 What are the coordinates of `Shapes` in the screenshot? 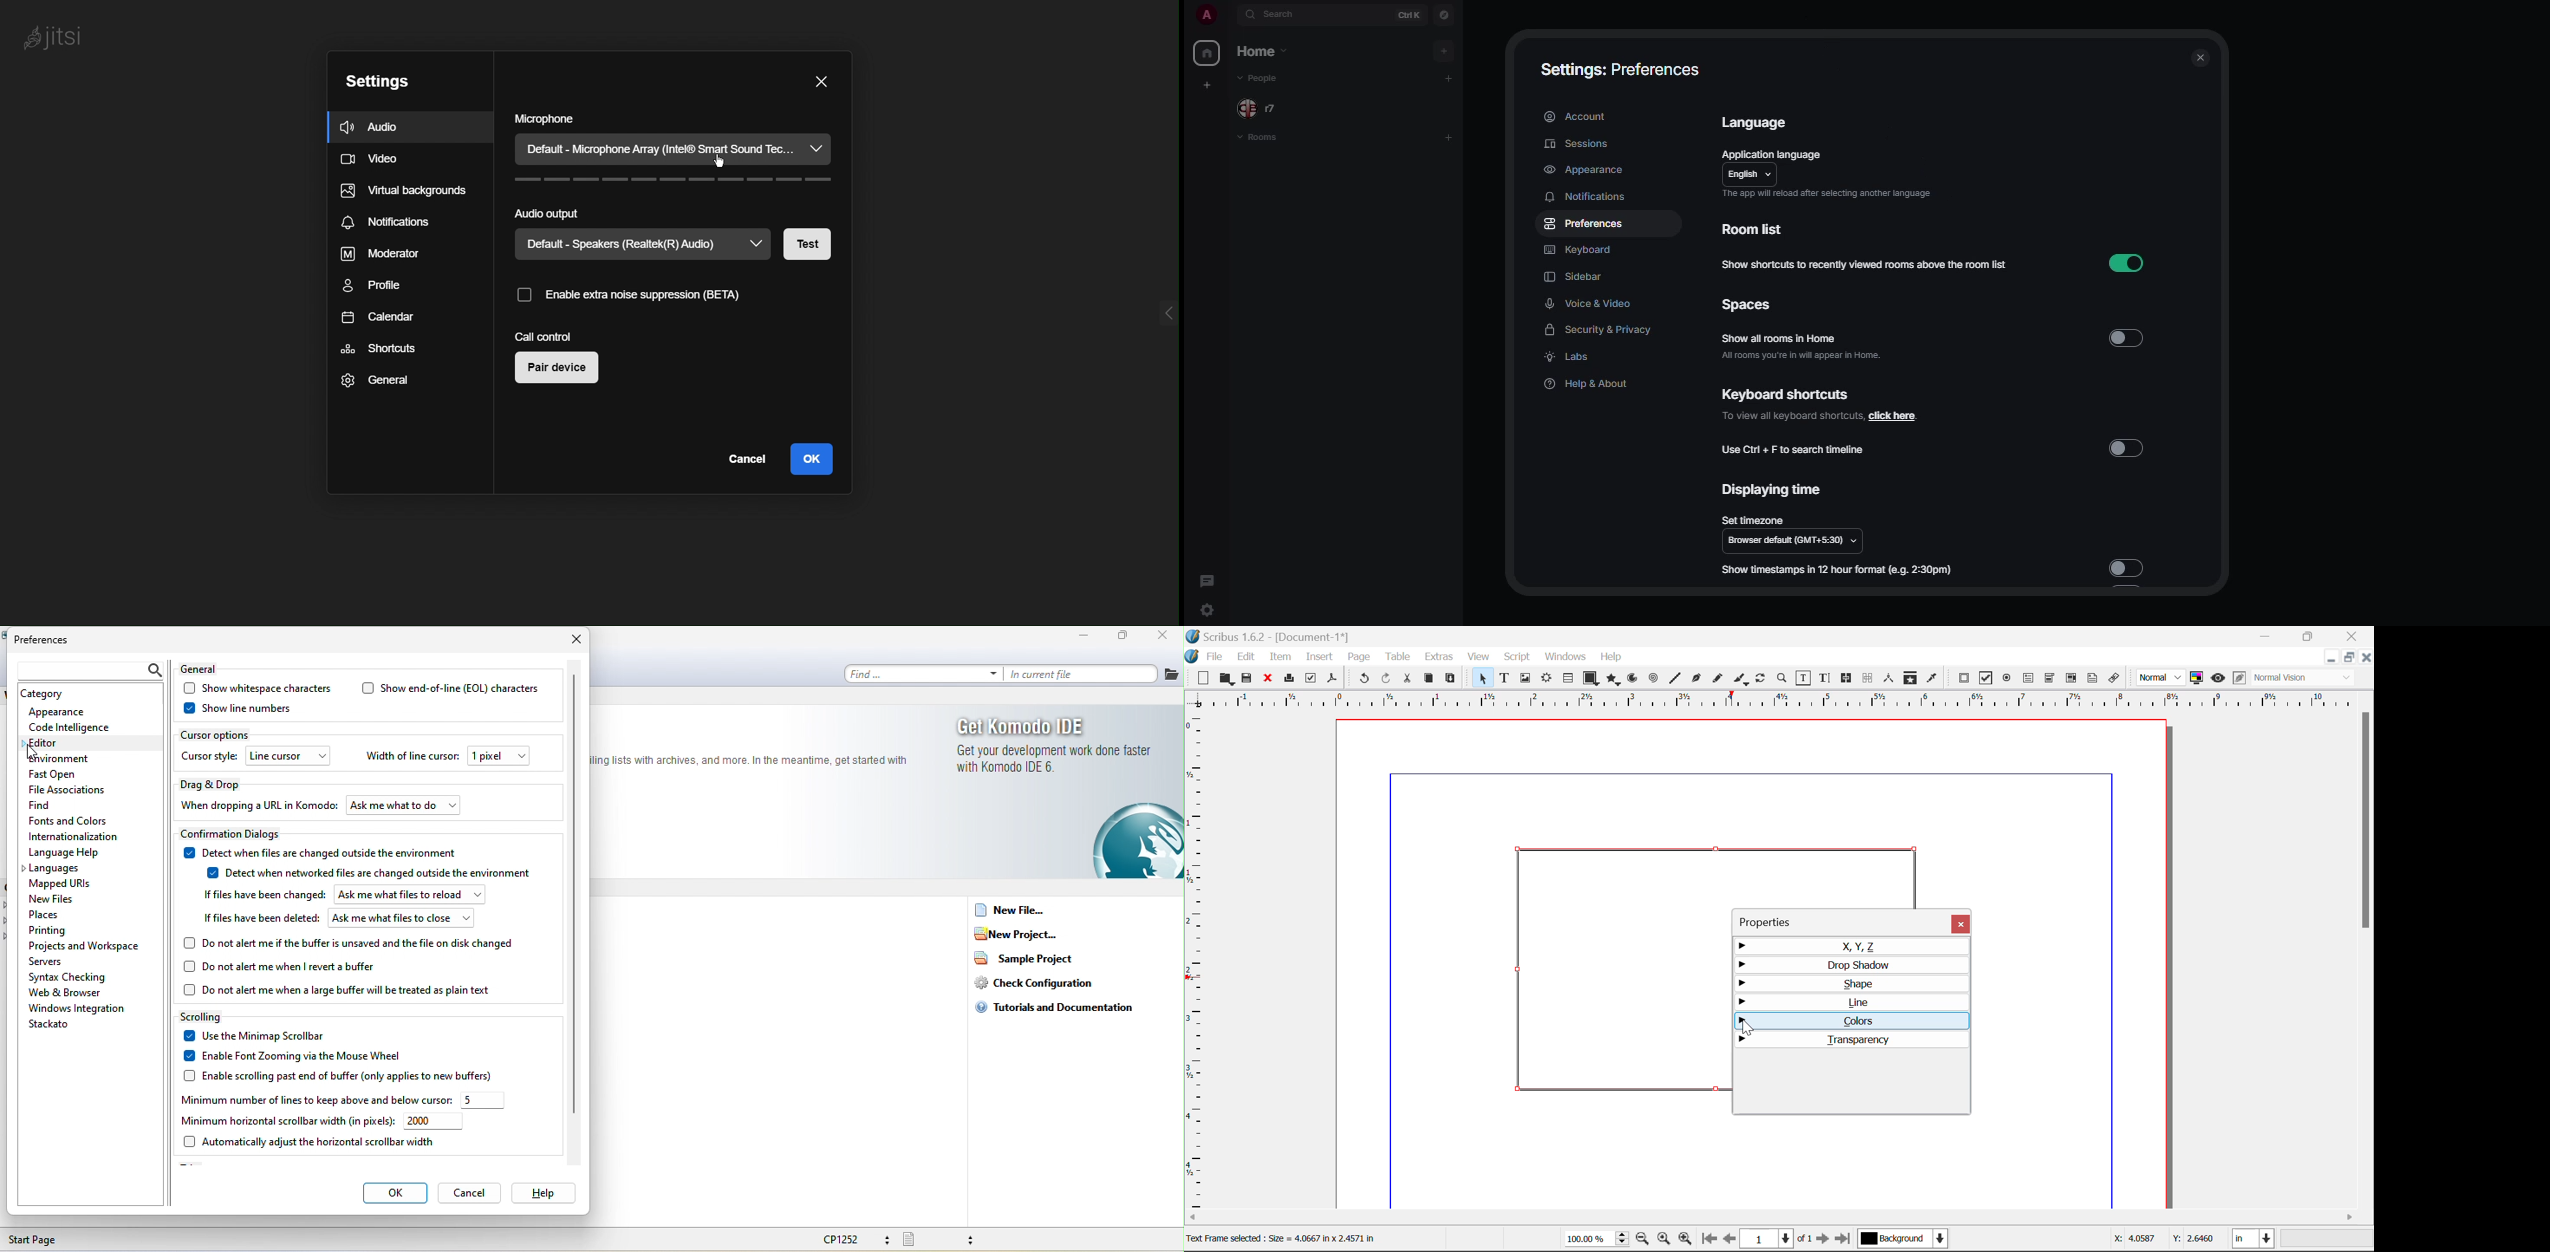 It's located at (1591, 677).